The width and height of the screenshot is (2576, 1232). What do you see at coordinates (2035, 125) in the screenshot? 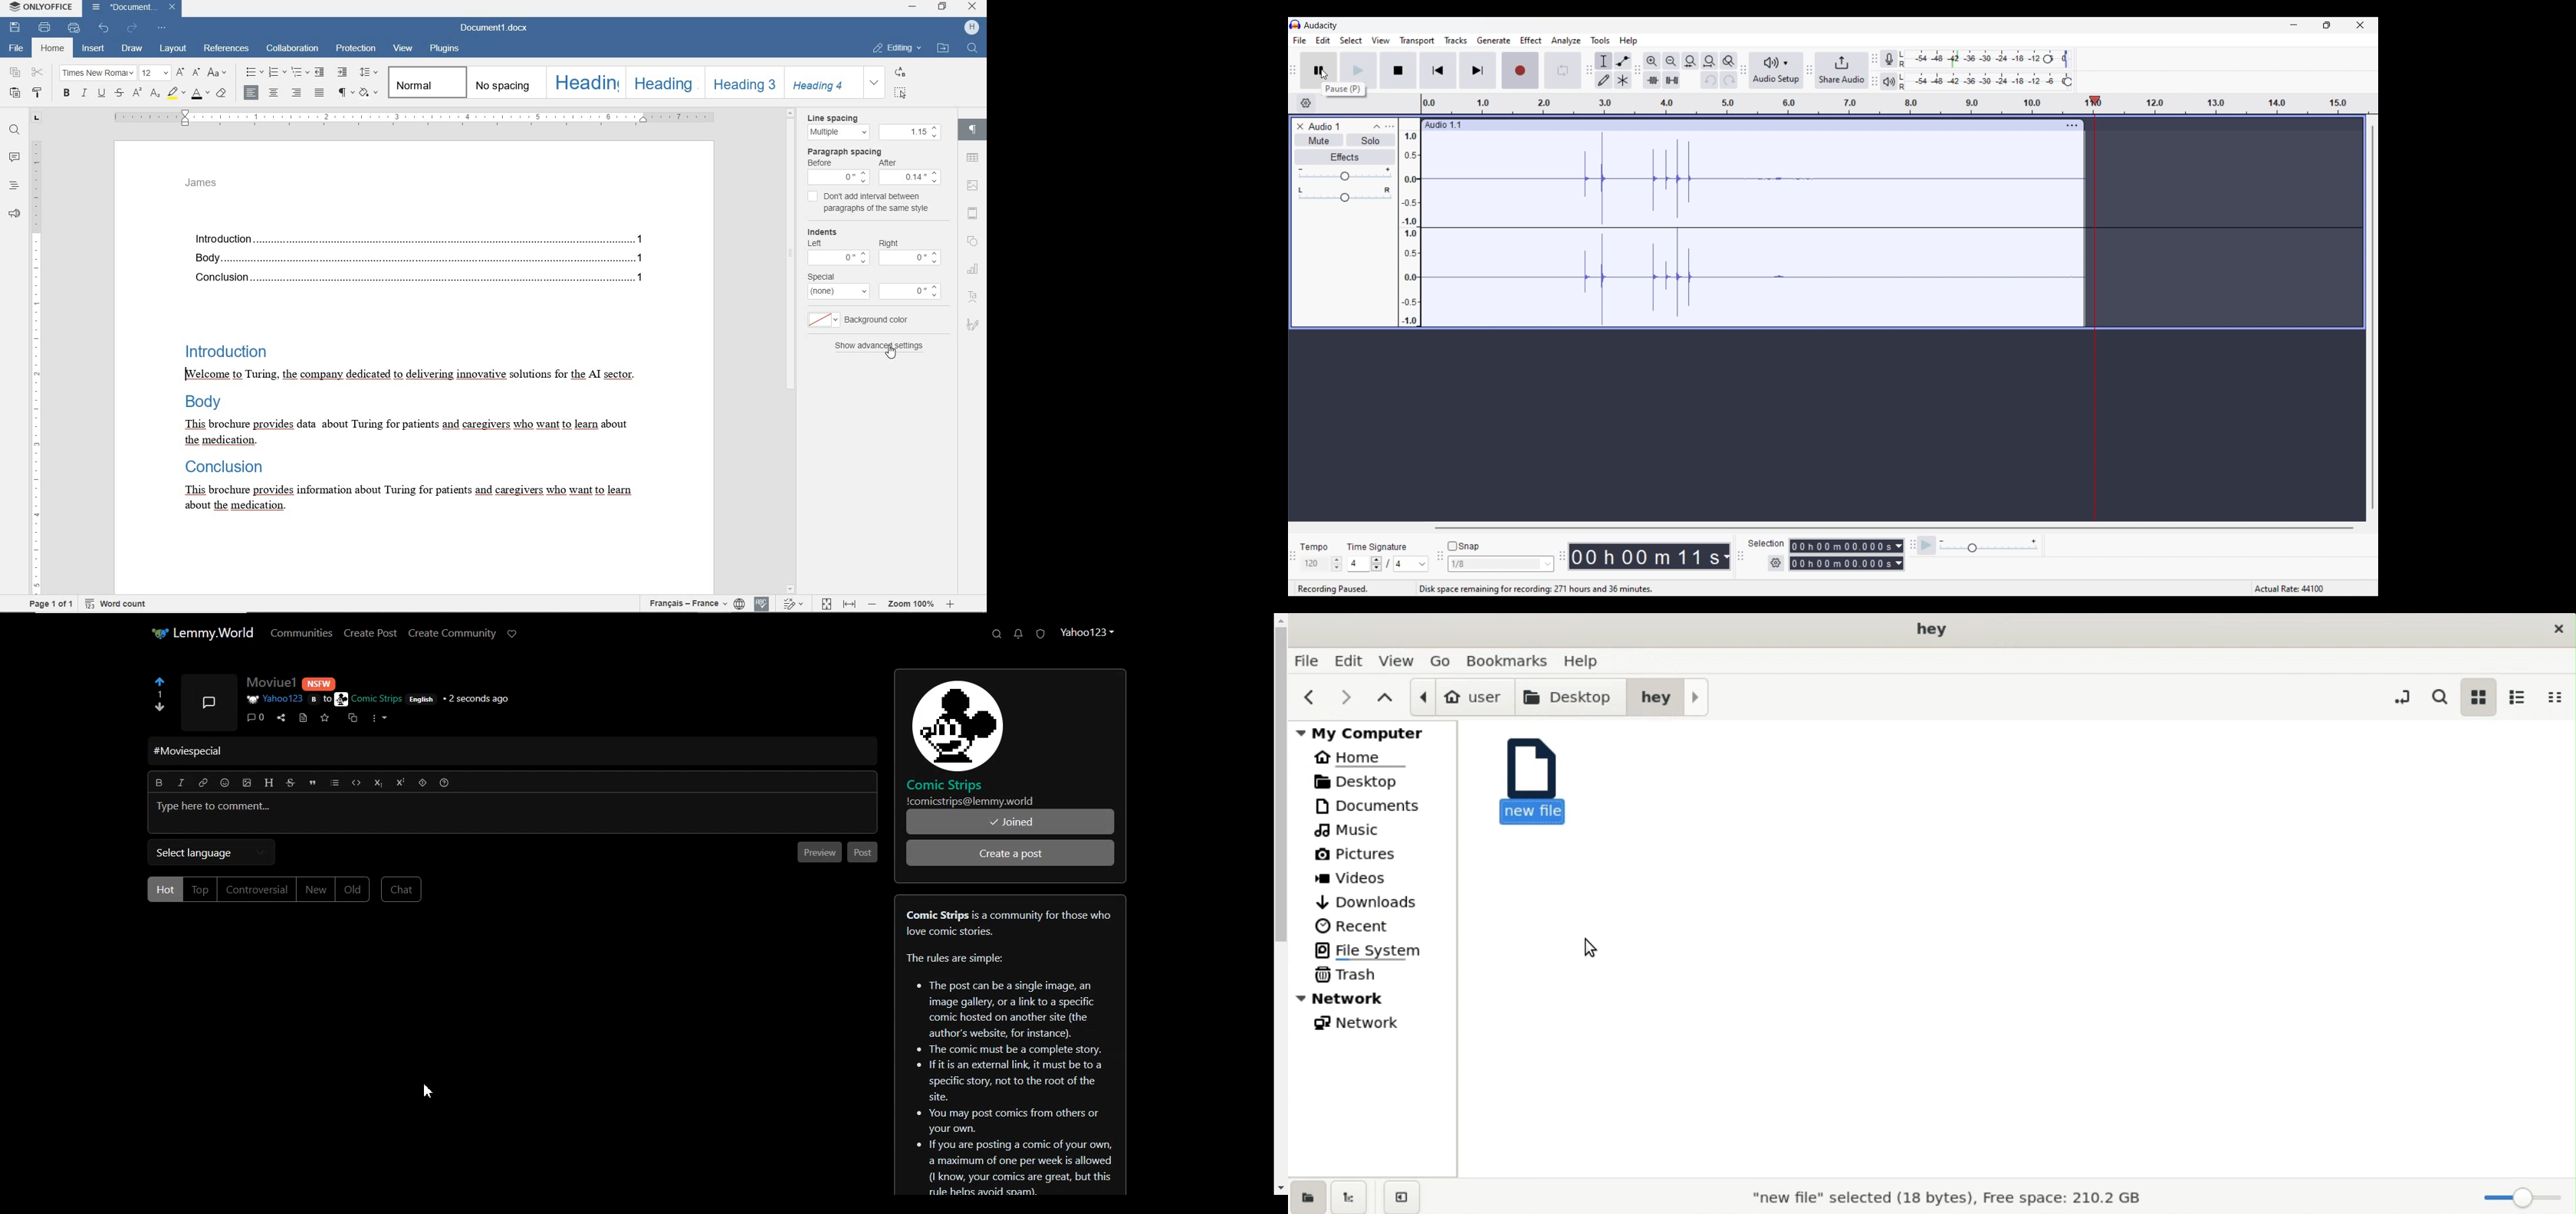
I see `Track settings` at bounding box center [2035, 125].